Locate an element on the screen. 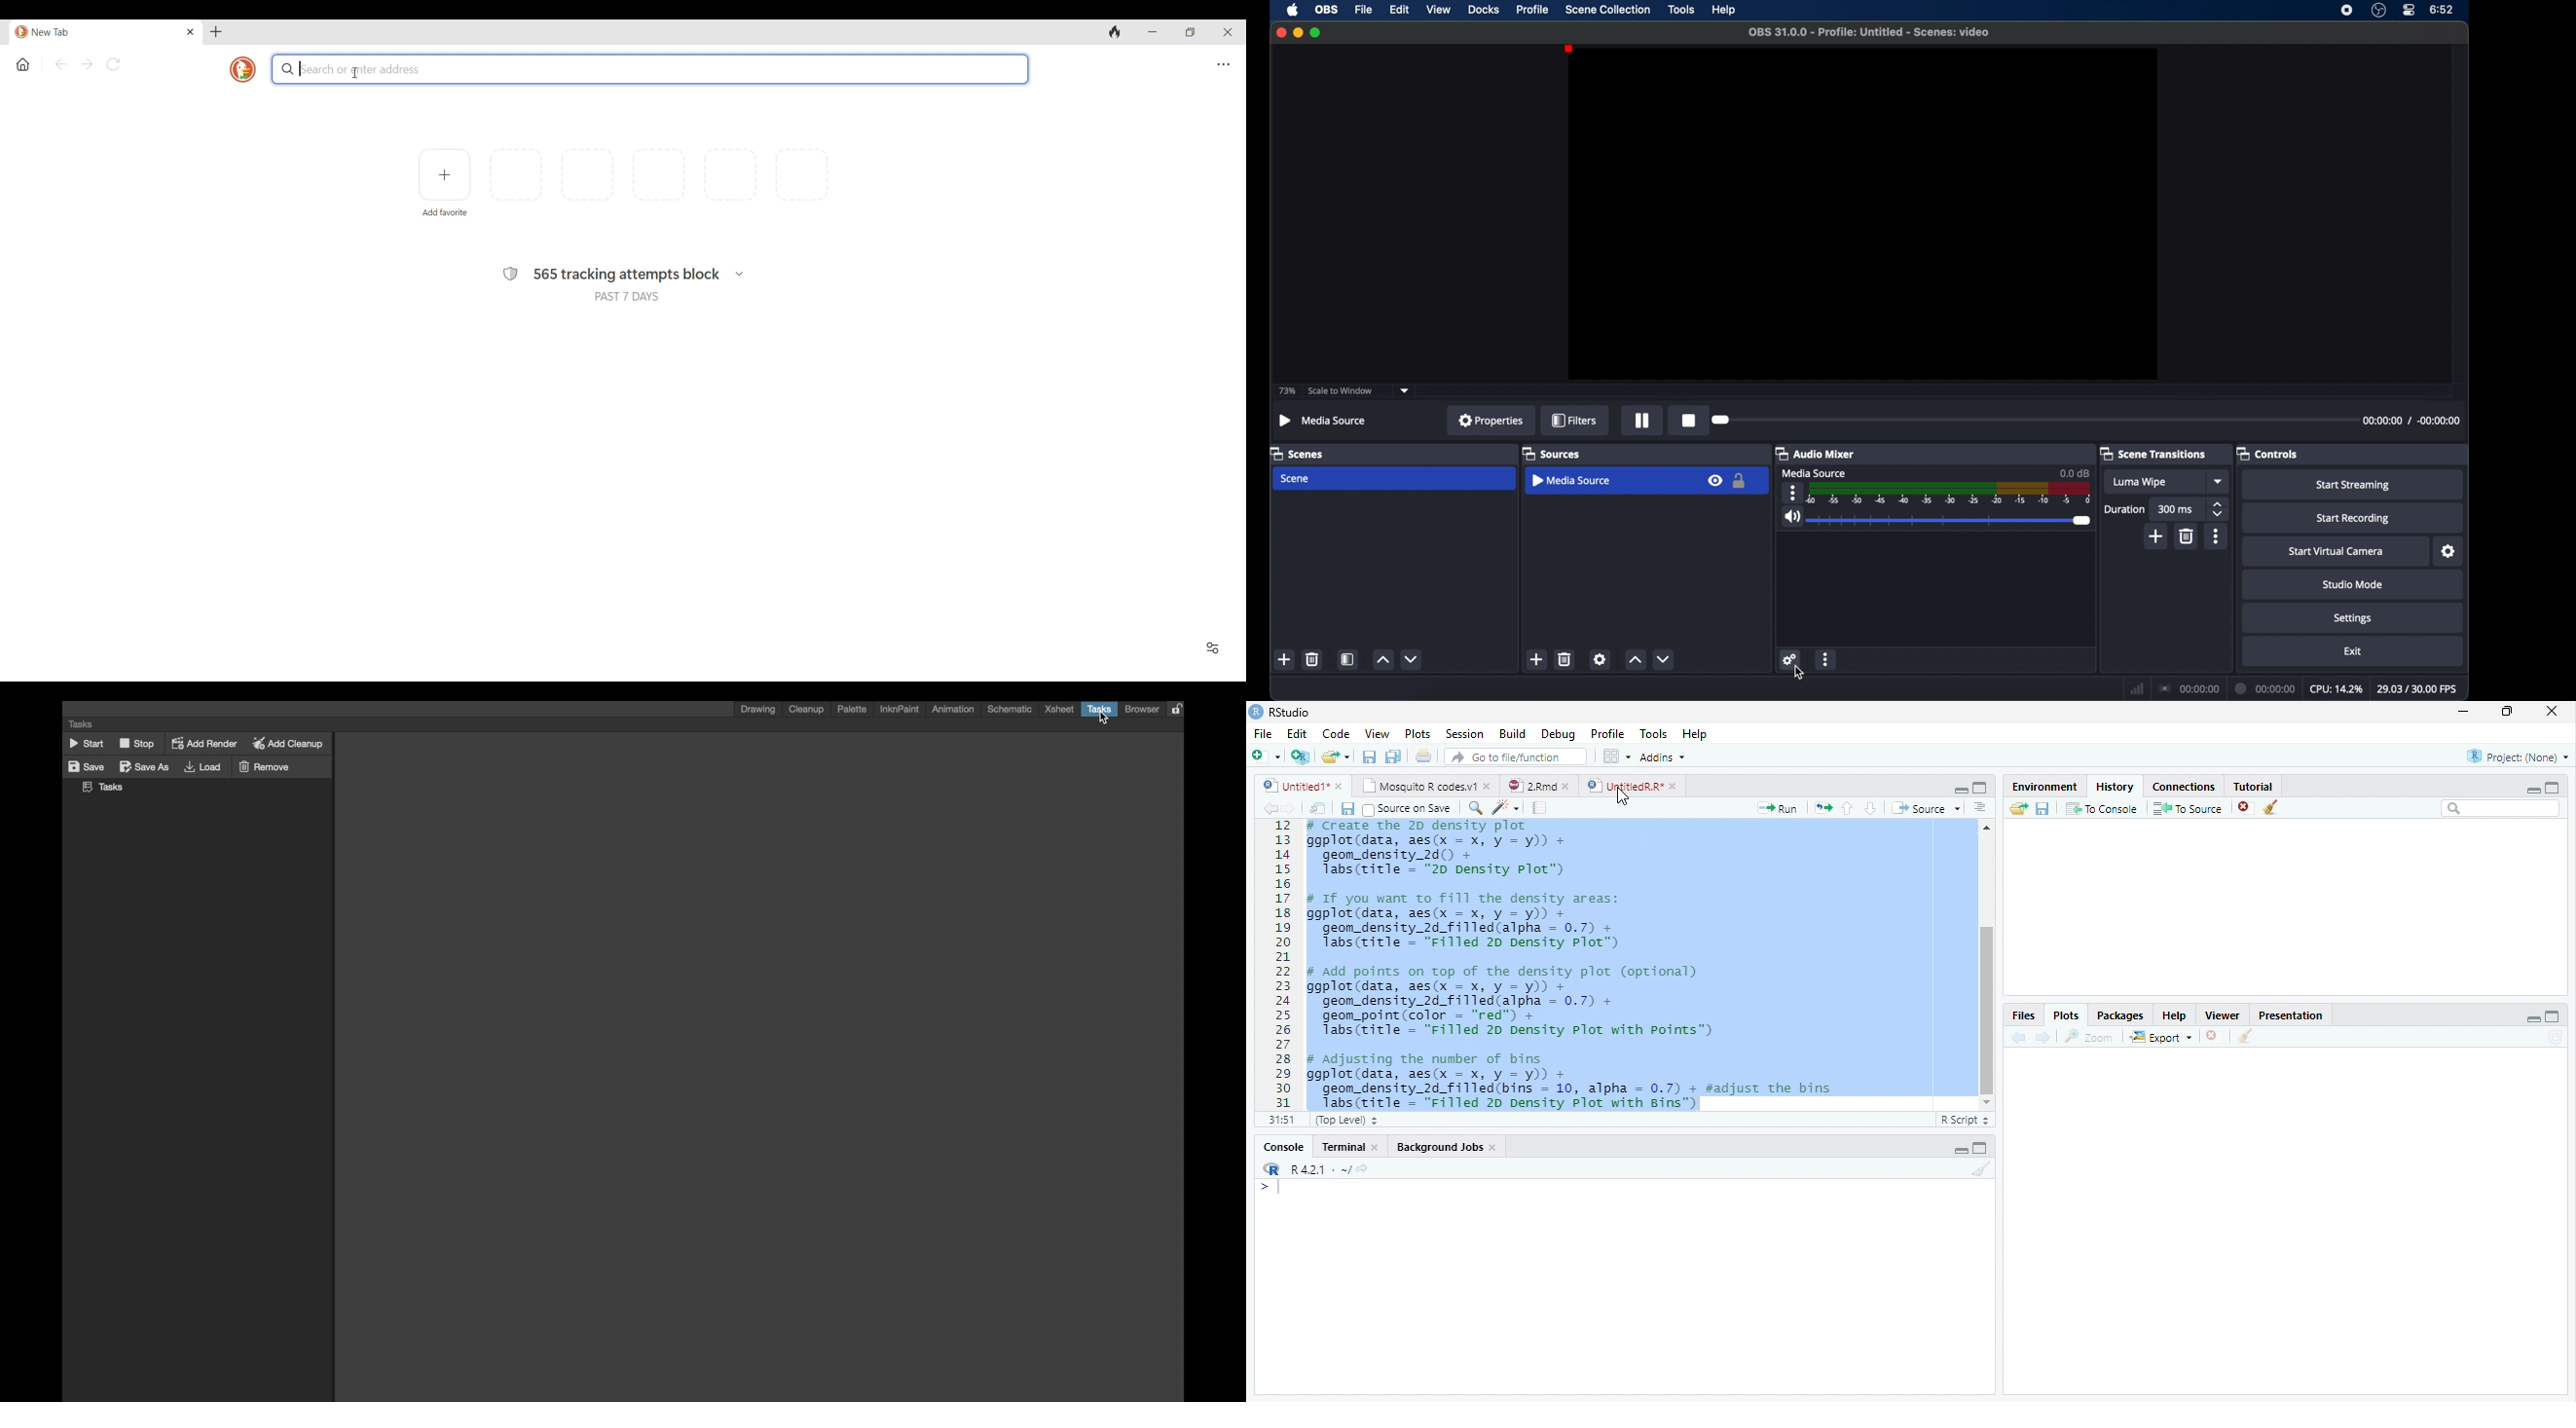  decrement is located at coordinates (1664, 659).